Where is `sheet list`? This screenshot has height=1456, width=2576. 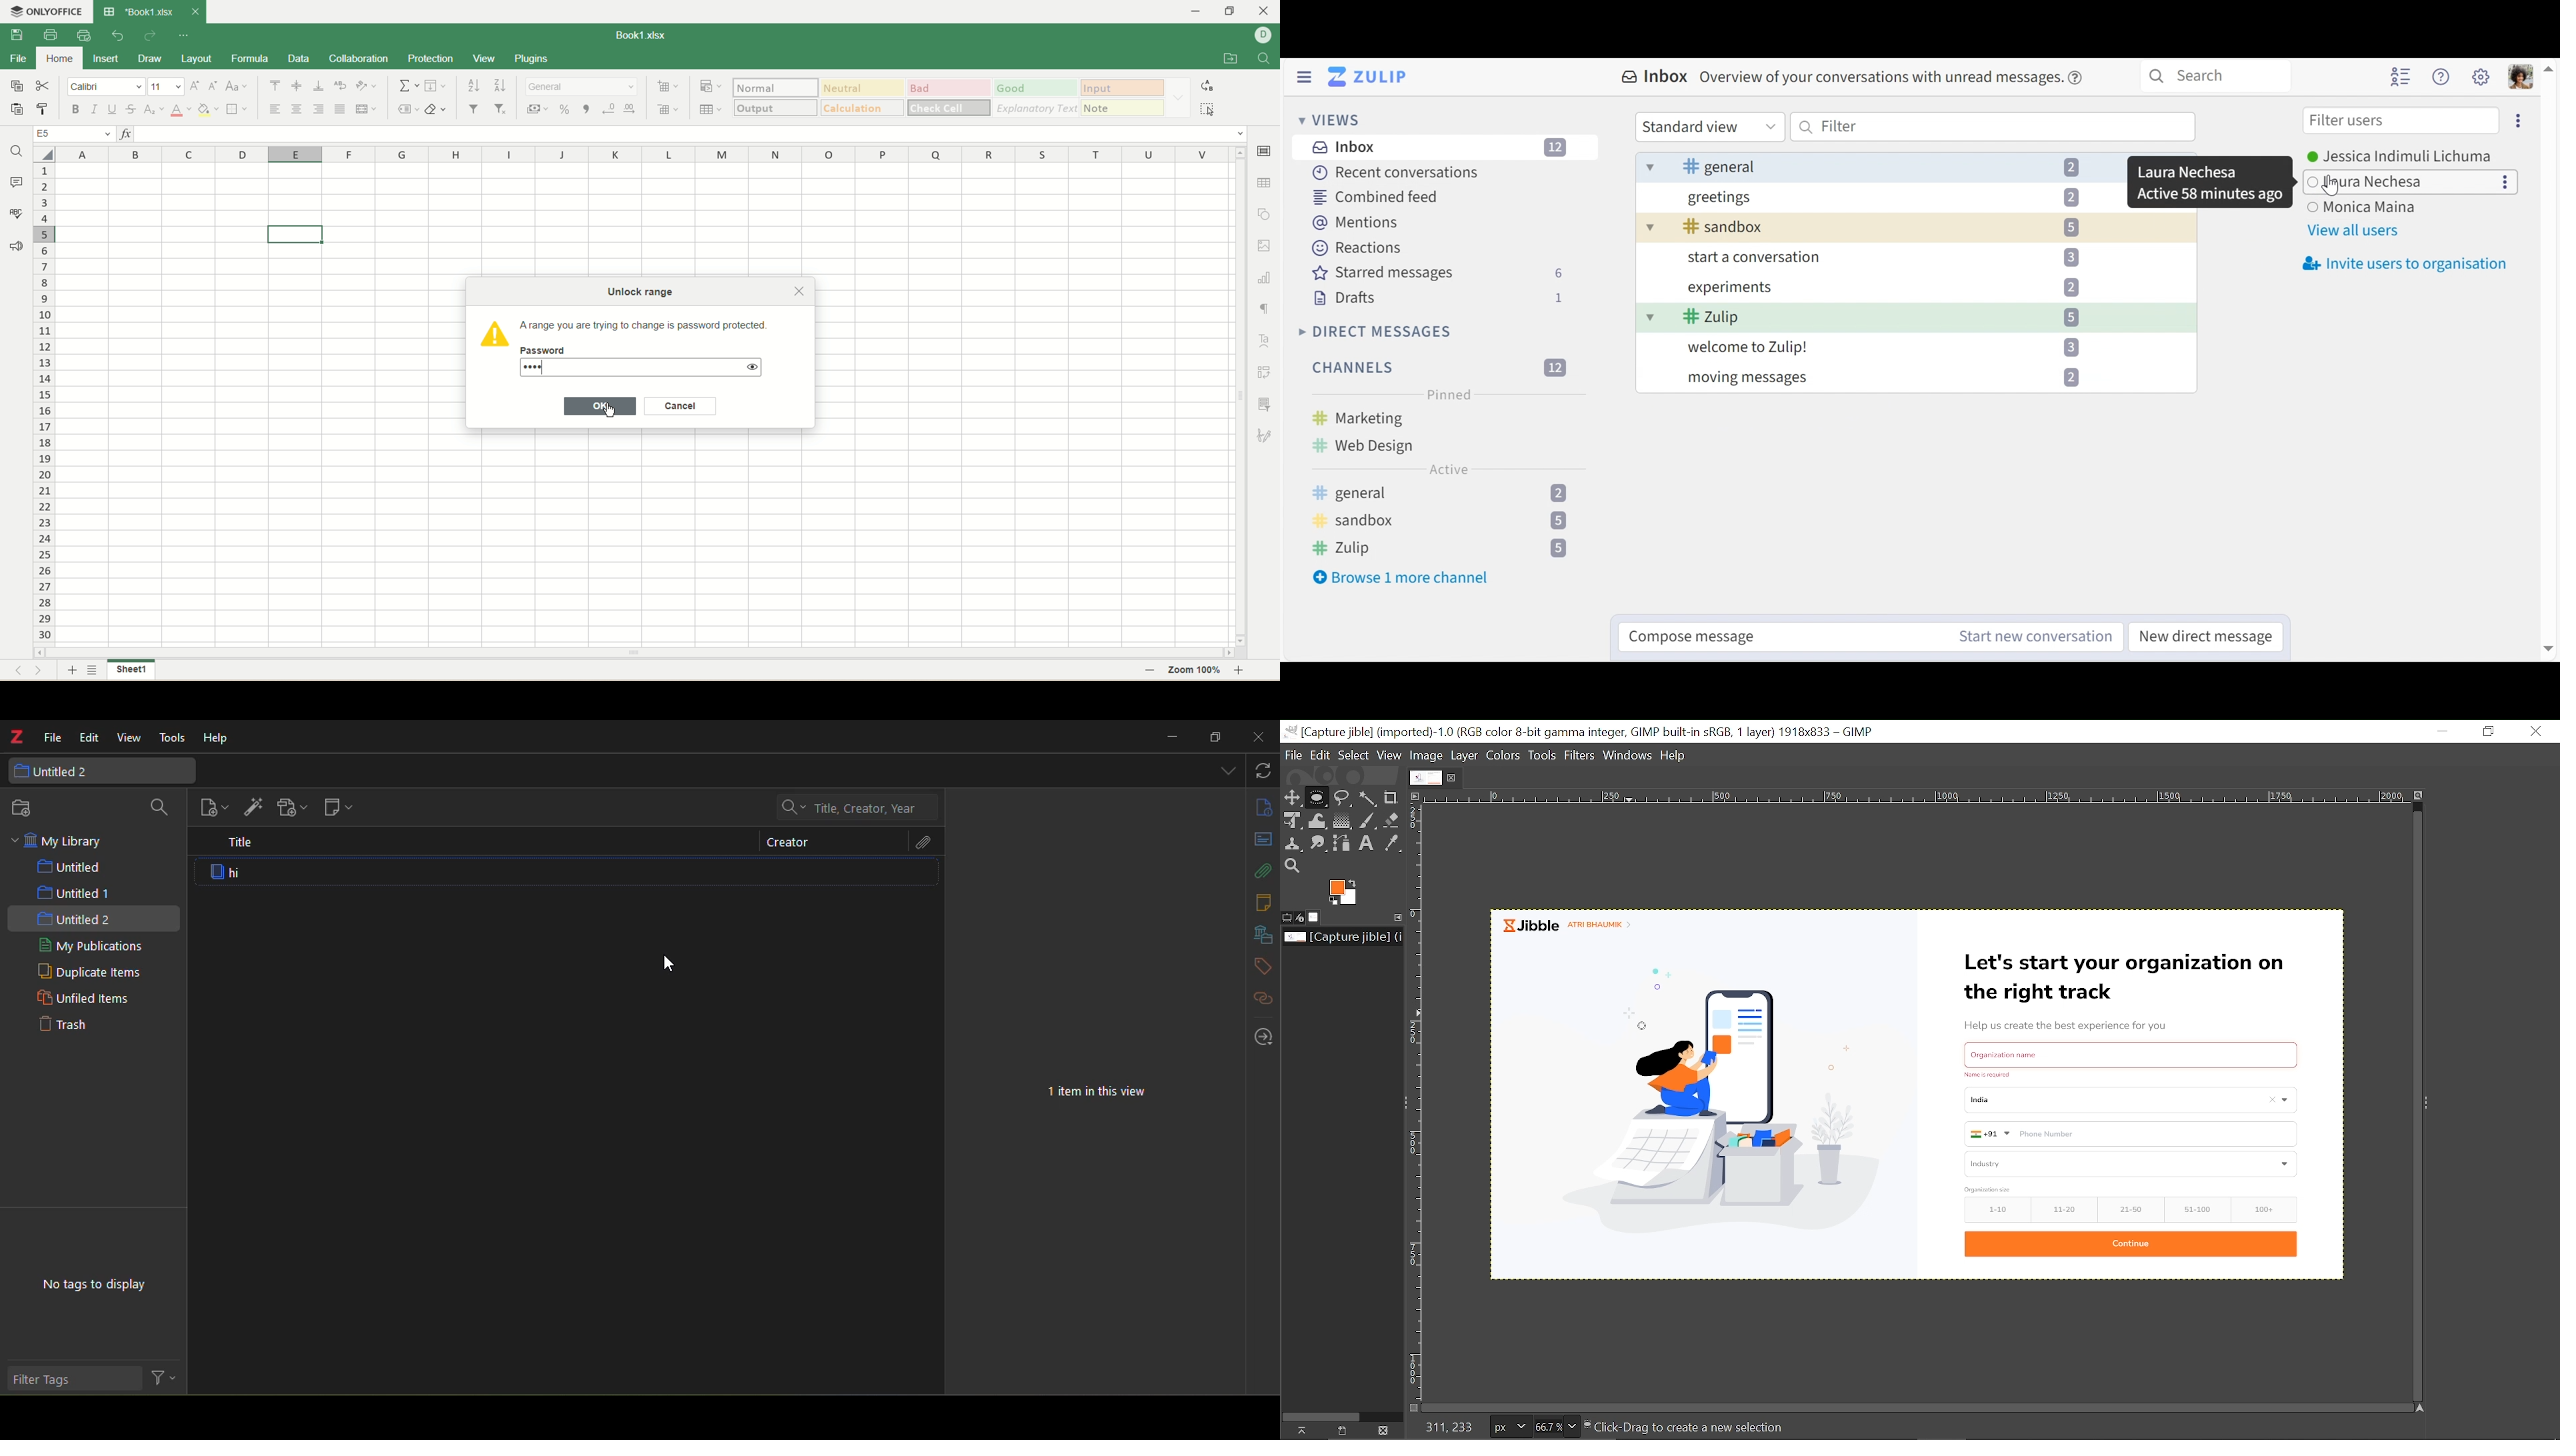
sheet list is located at coordinates (95, 670).